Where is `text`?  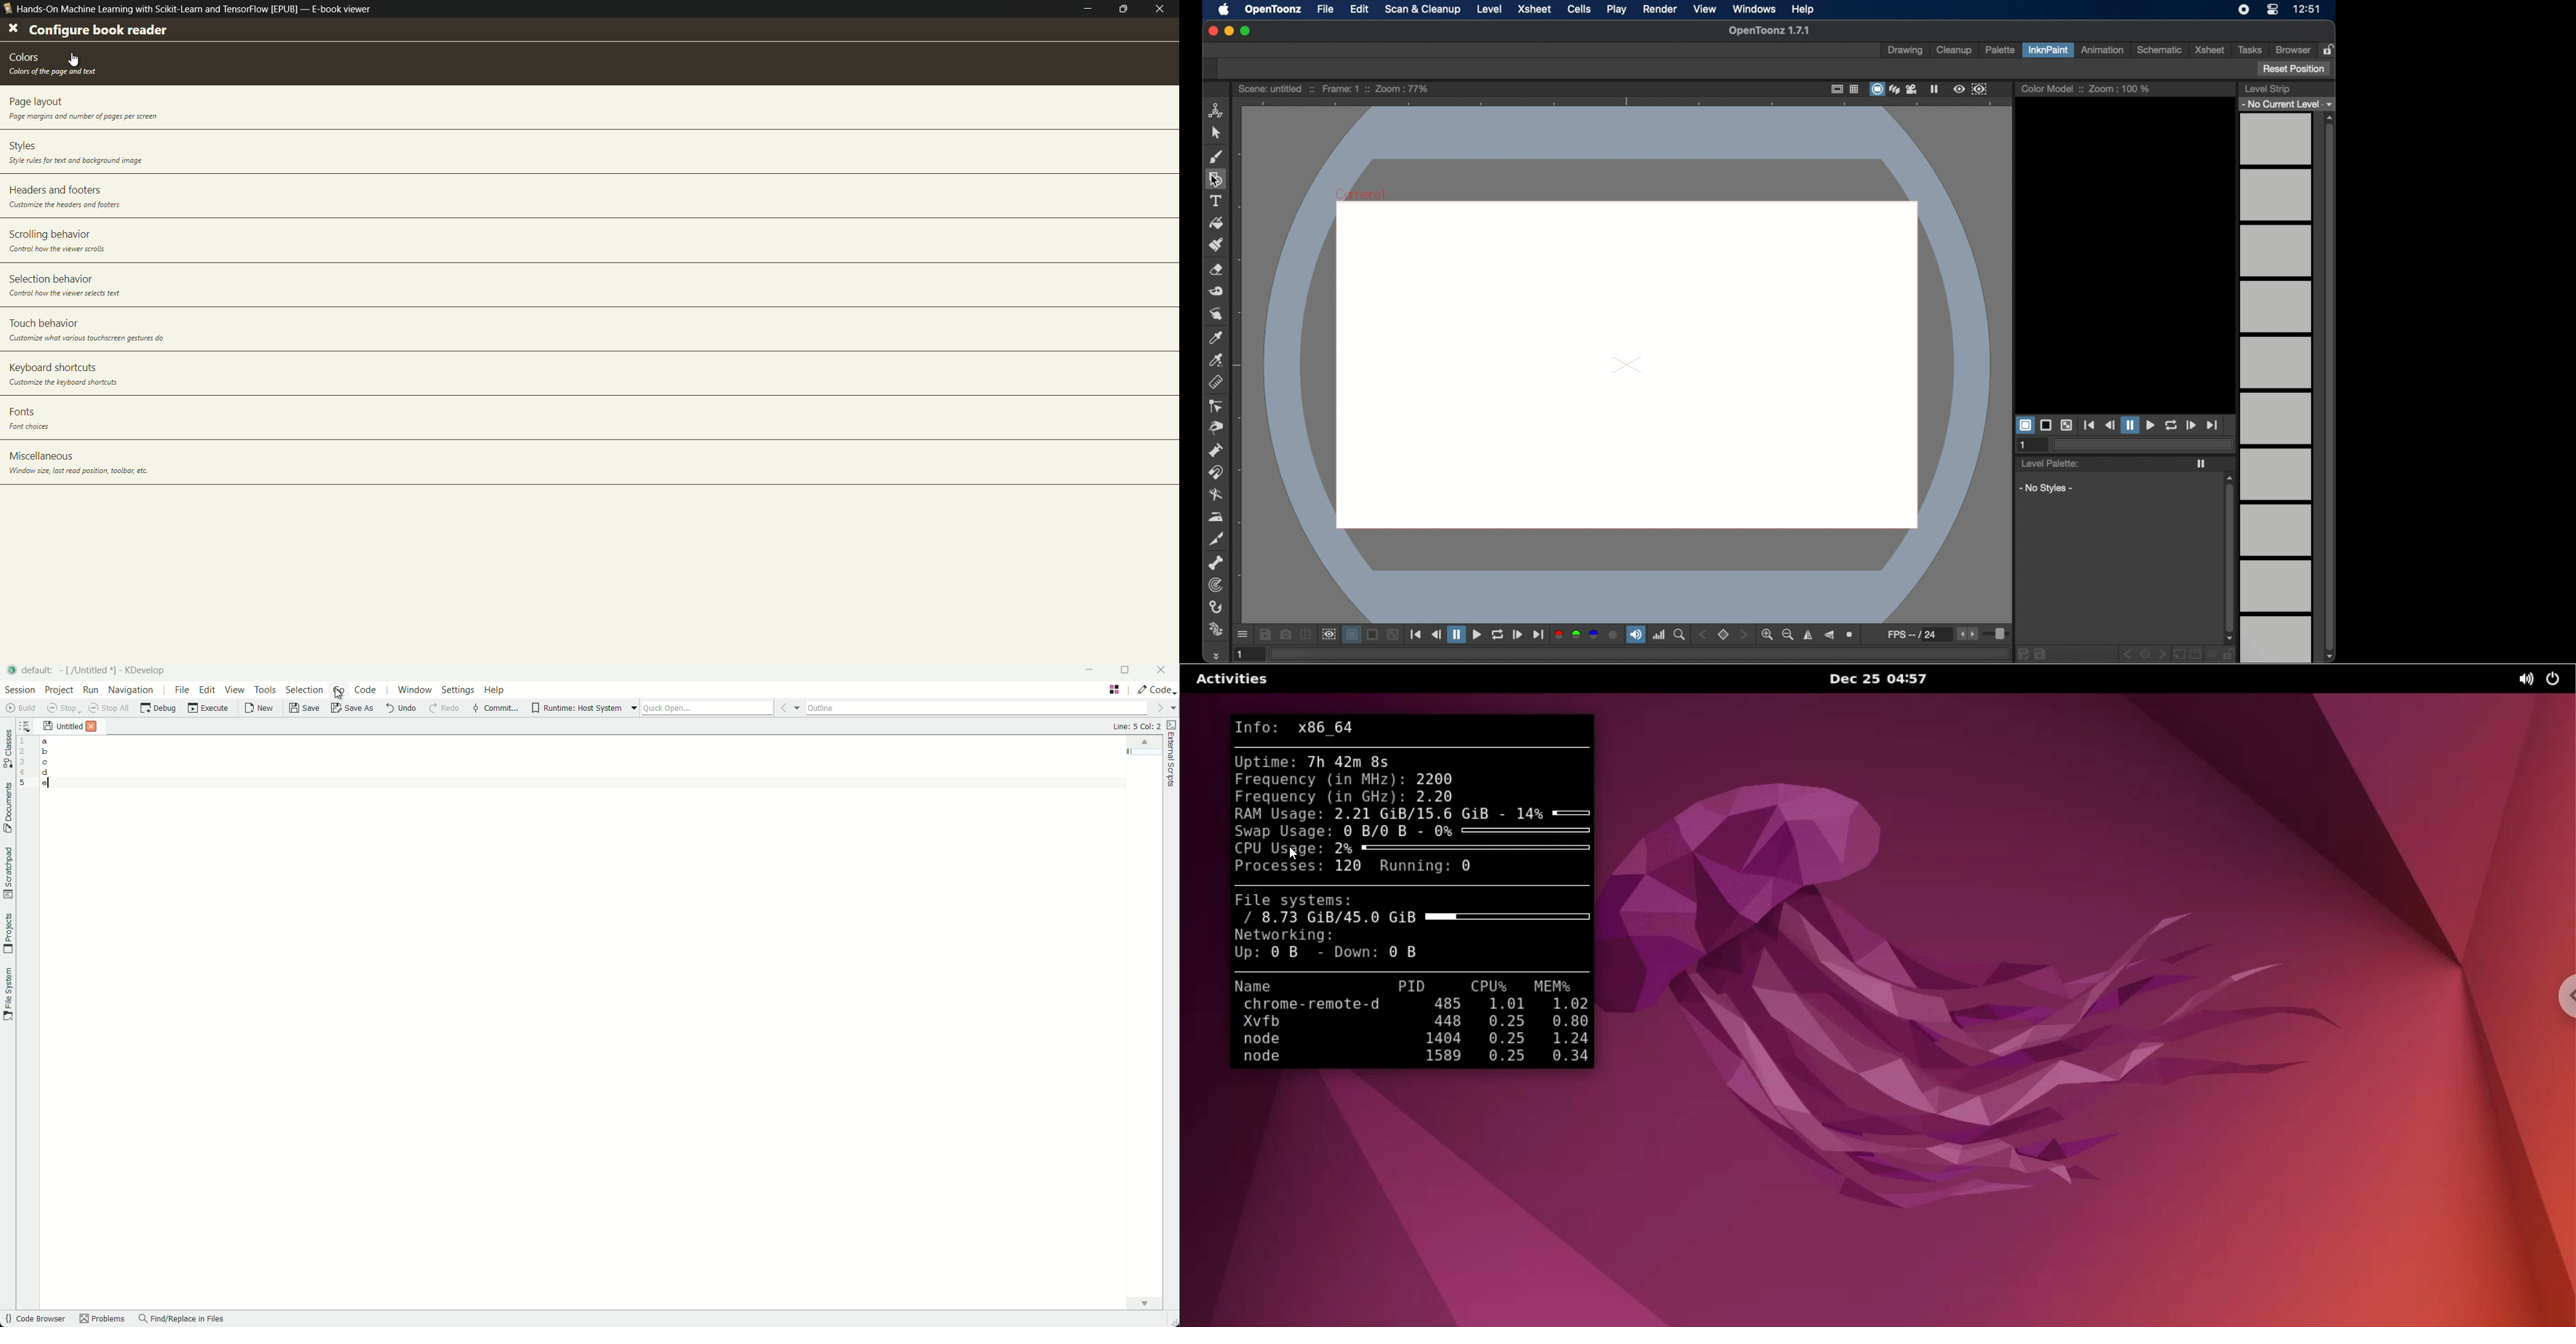 text is located at coordinates (33, 428).